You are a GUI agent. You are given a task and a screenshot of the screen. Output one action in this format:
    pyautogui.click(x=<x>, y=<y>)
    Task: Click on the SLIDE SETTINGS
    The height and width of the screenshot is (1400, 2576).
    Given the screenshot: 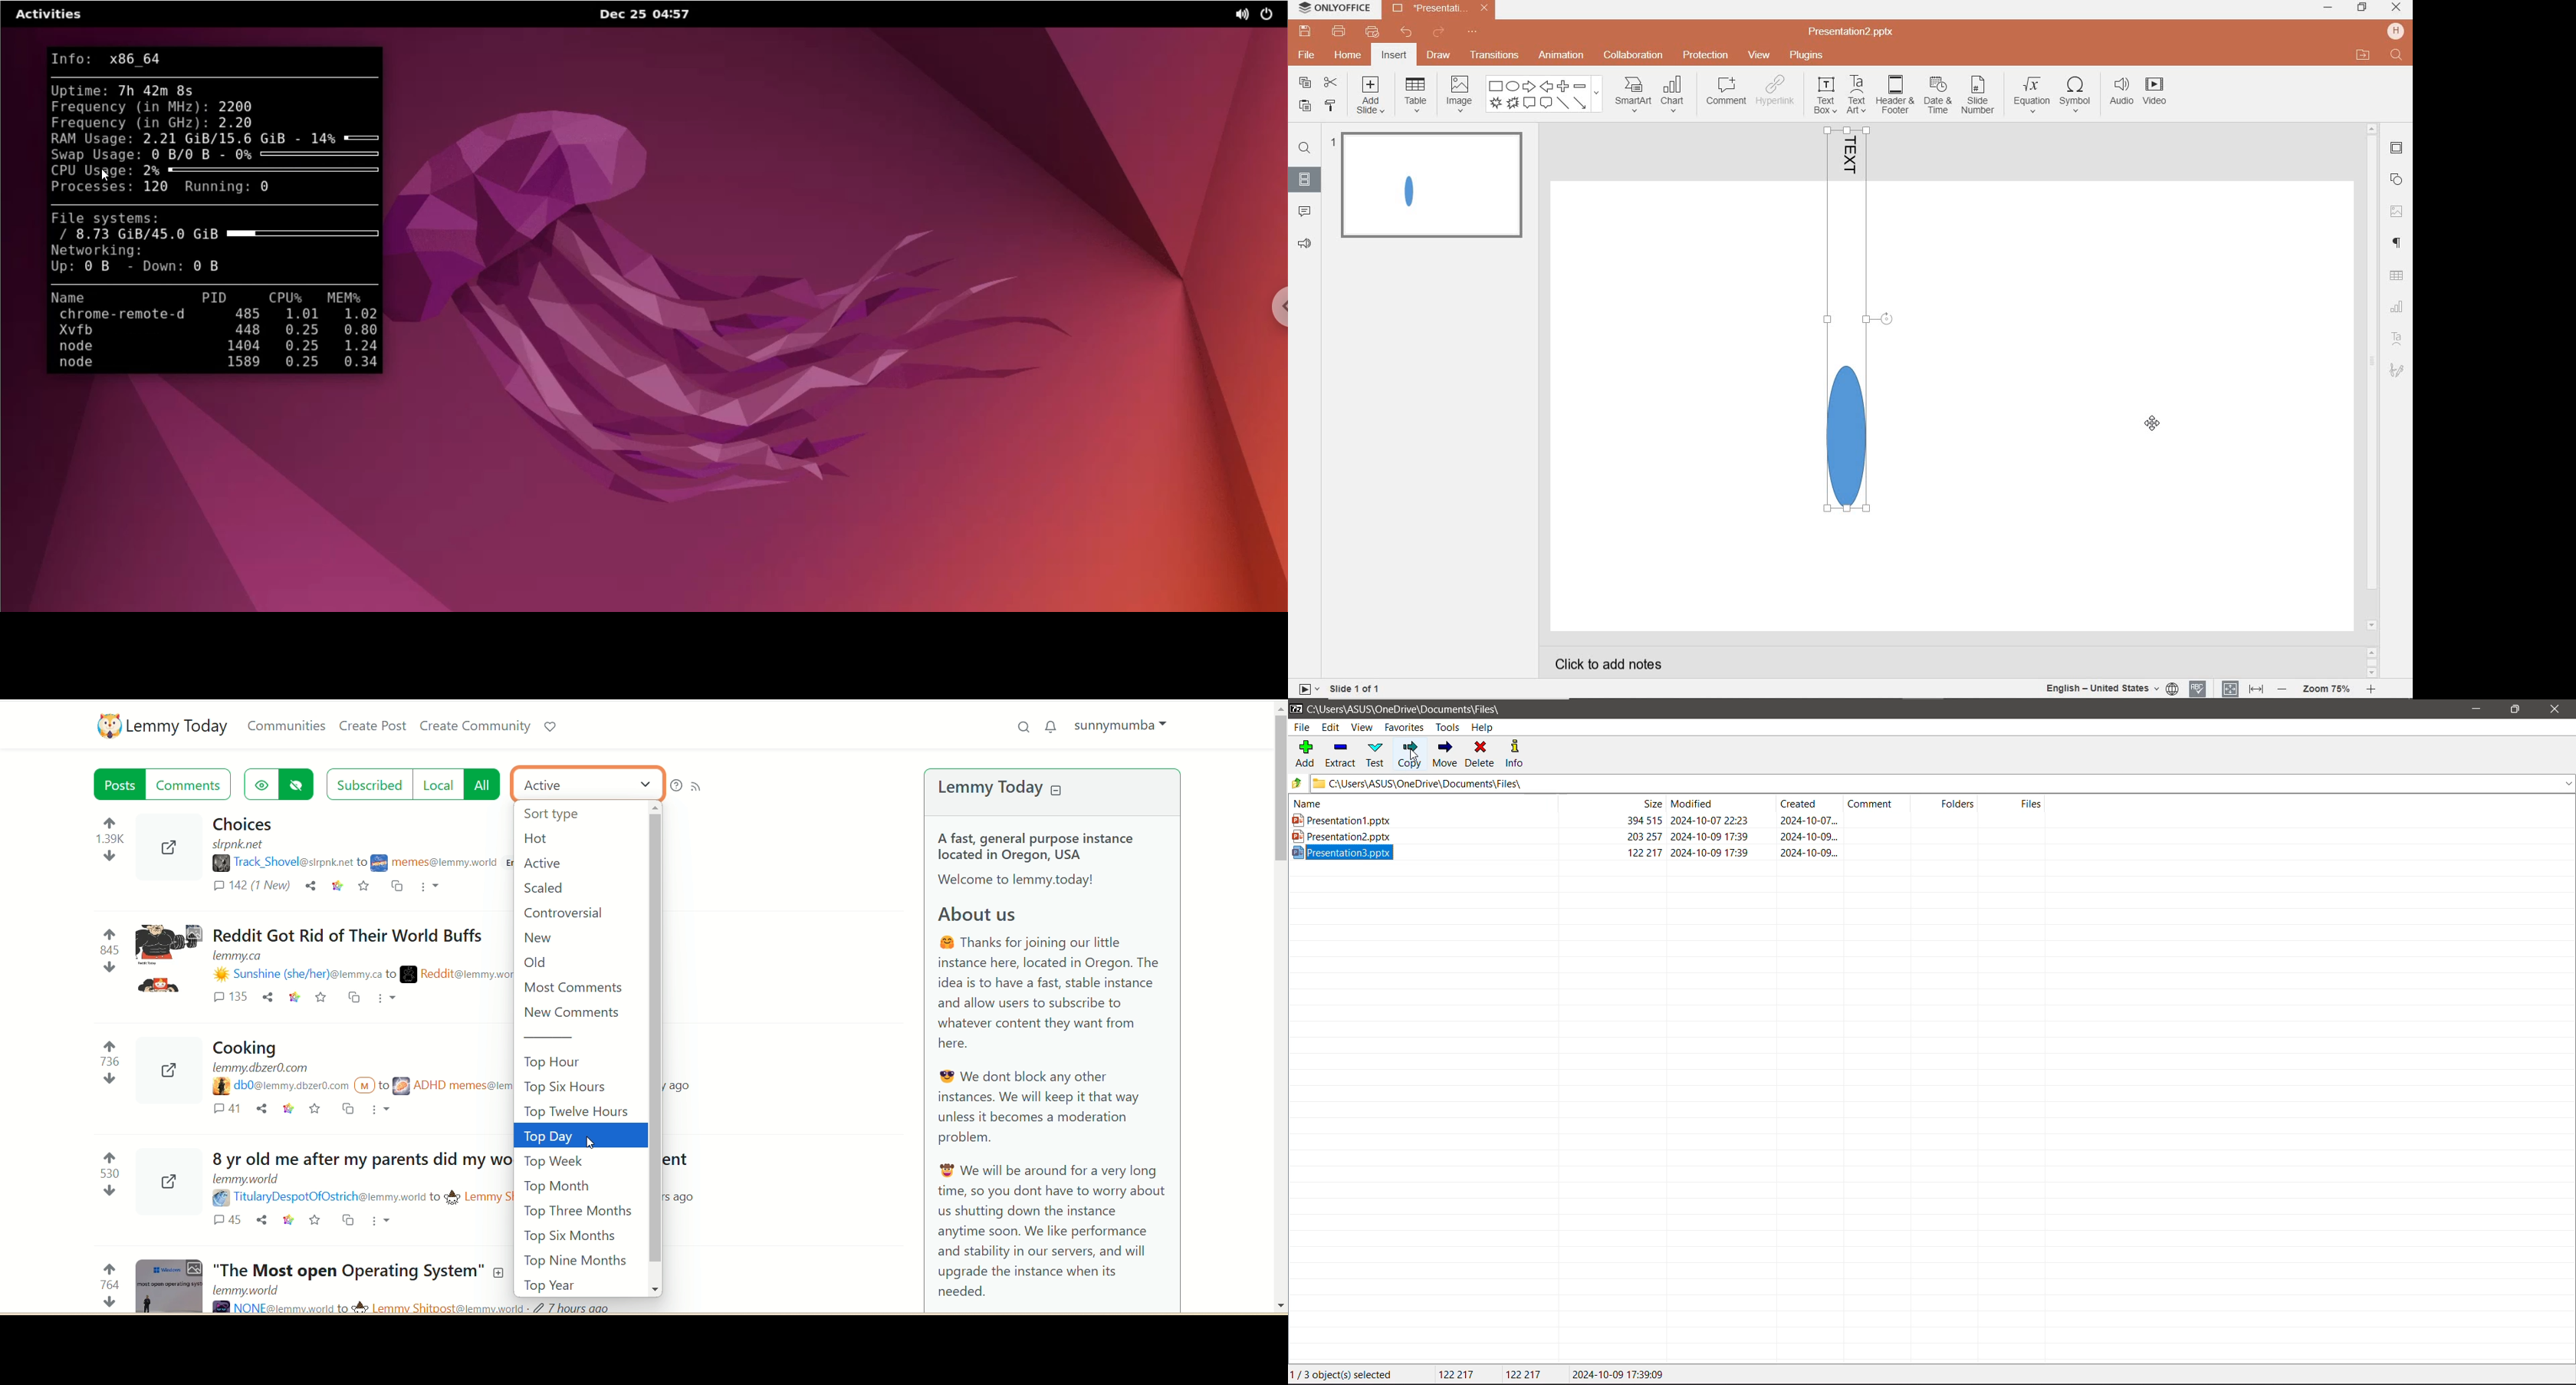 What is the action you would take?
    pyautogui.click(x=2397, y=149)
    